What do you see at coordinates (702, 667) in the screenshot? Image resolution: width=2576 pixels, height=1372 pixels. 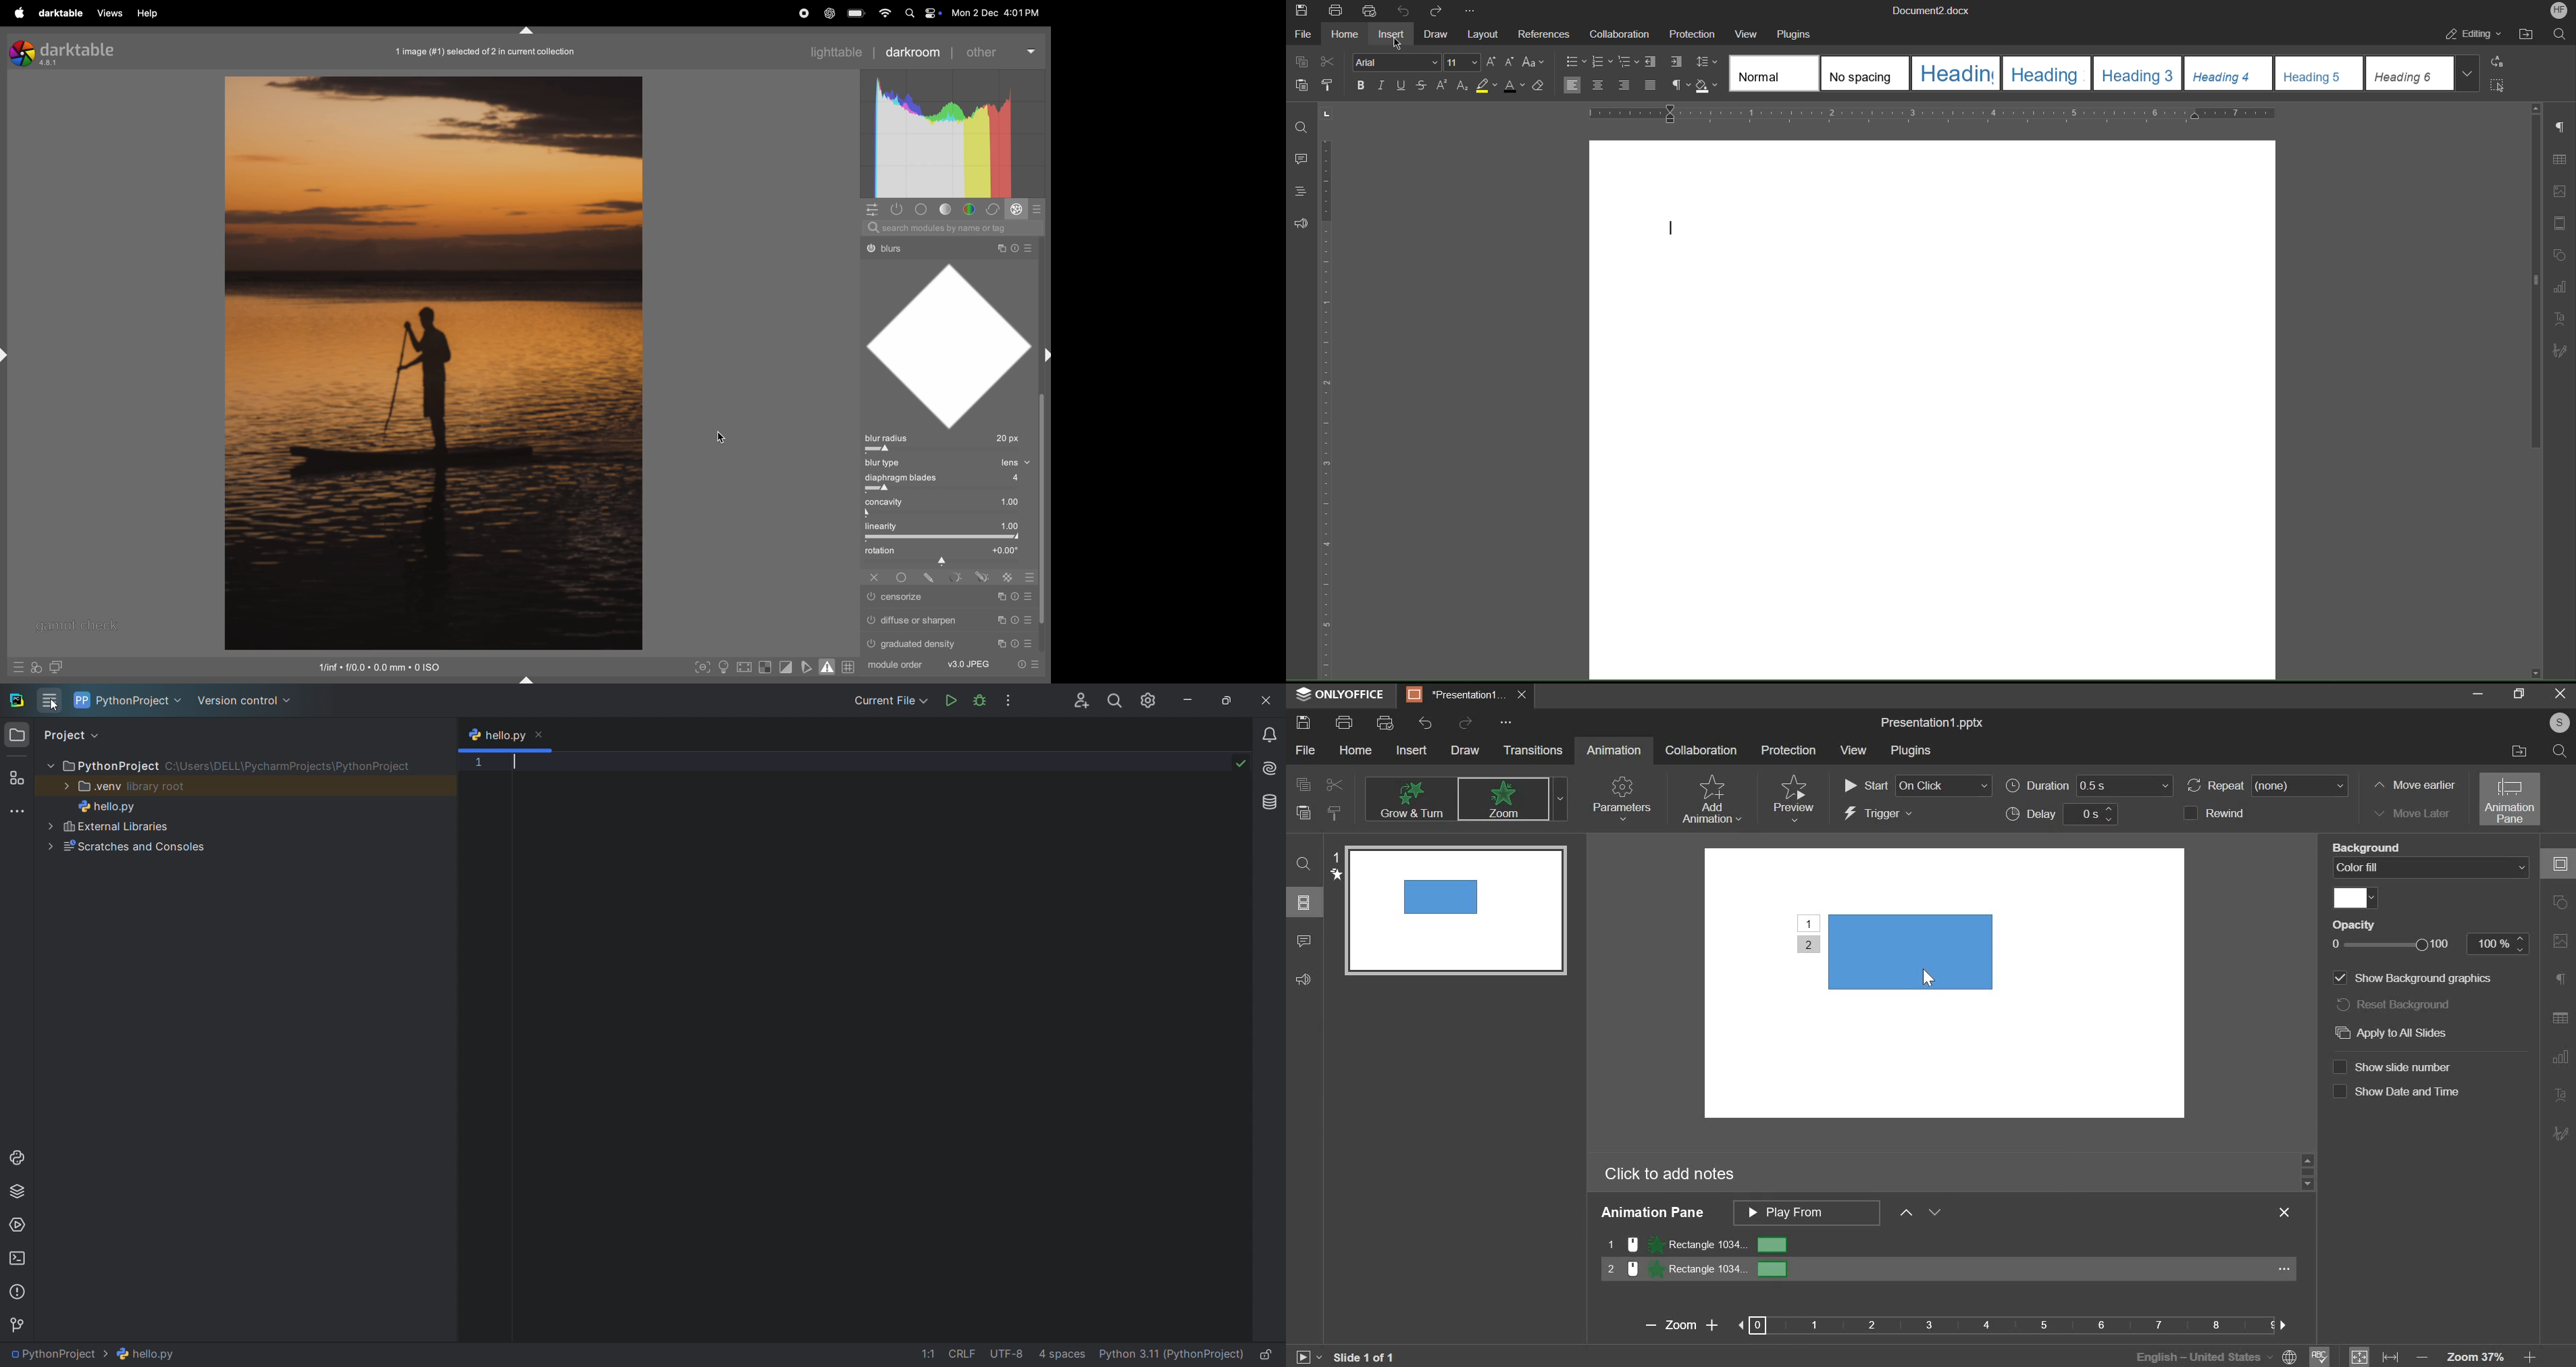 I see `toggle peak focusing mode` at bounding box center [702, 667].